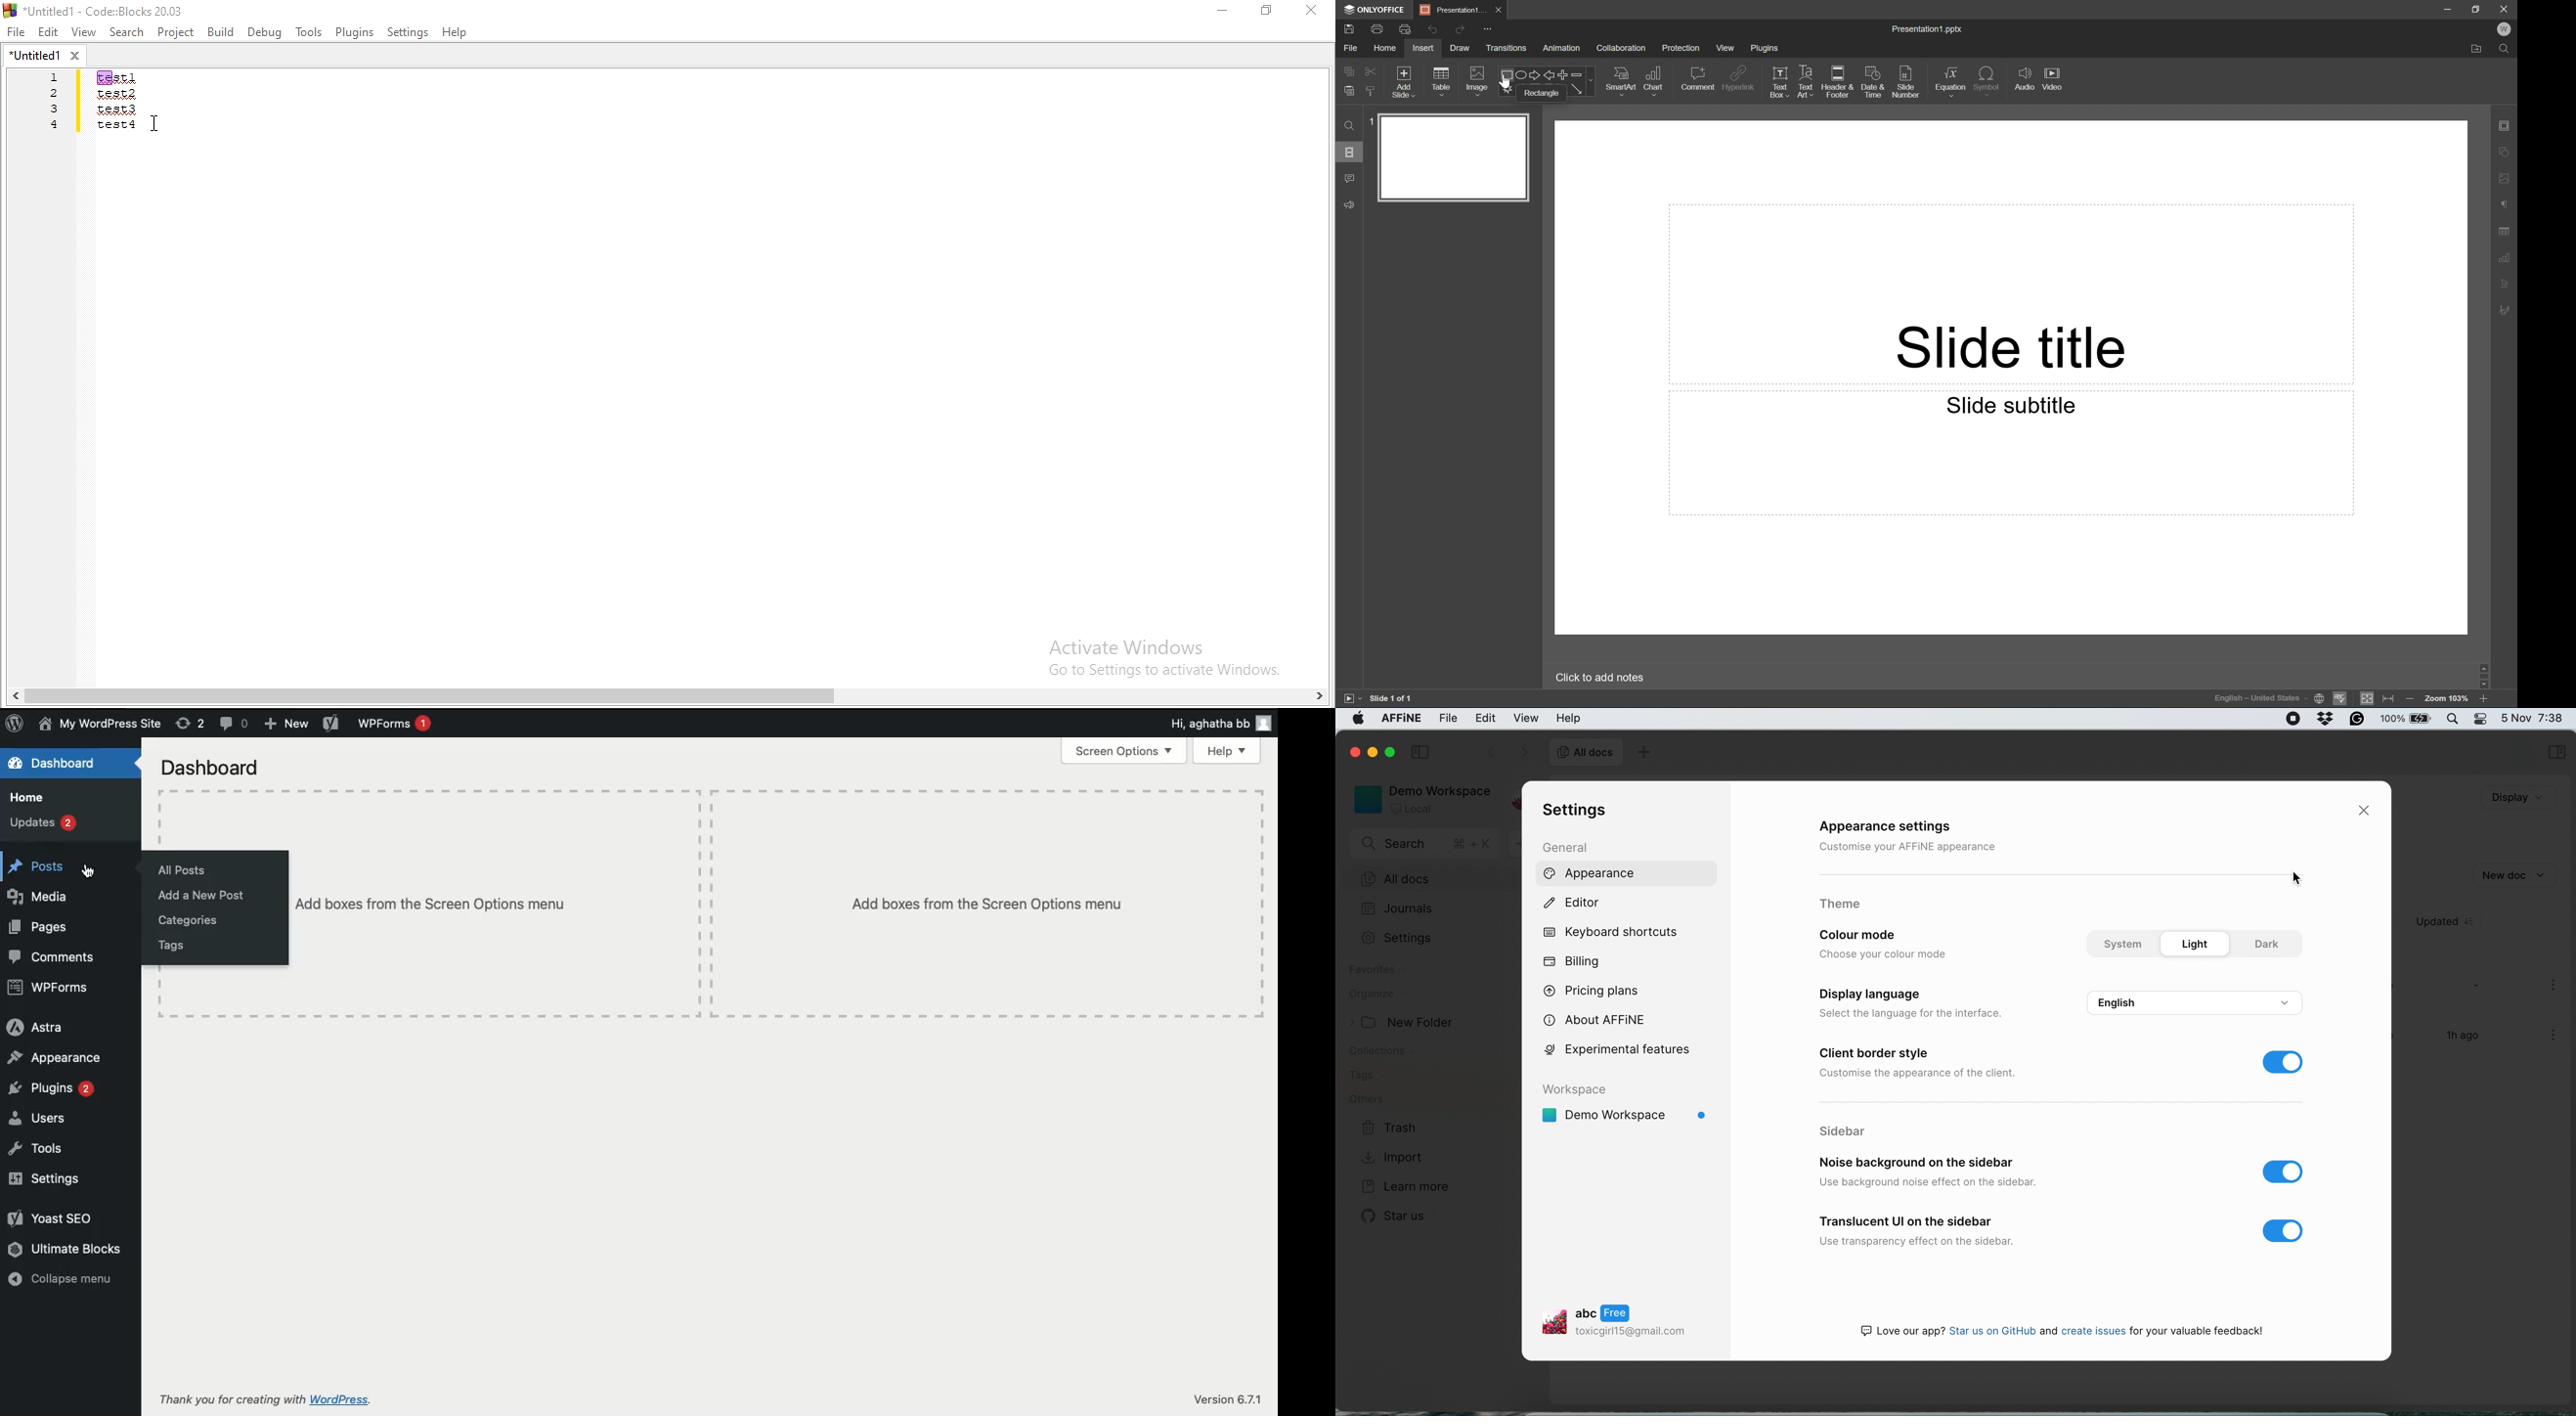 The height and width of the screenshot is (1428, 2576). I want to click on Line spacing, so click(1686, 92).